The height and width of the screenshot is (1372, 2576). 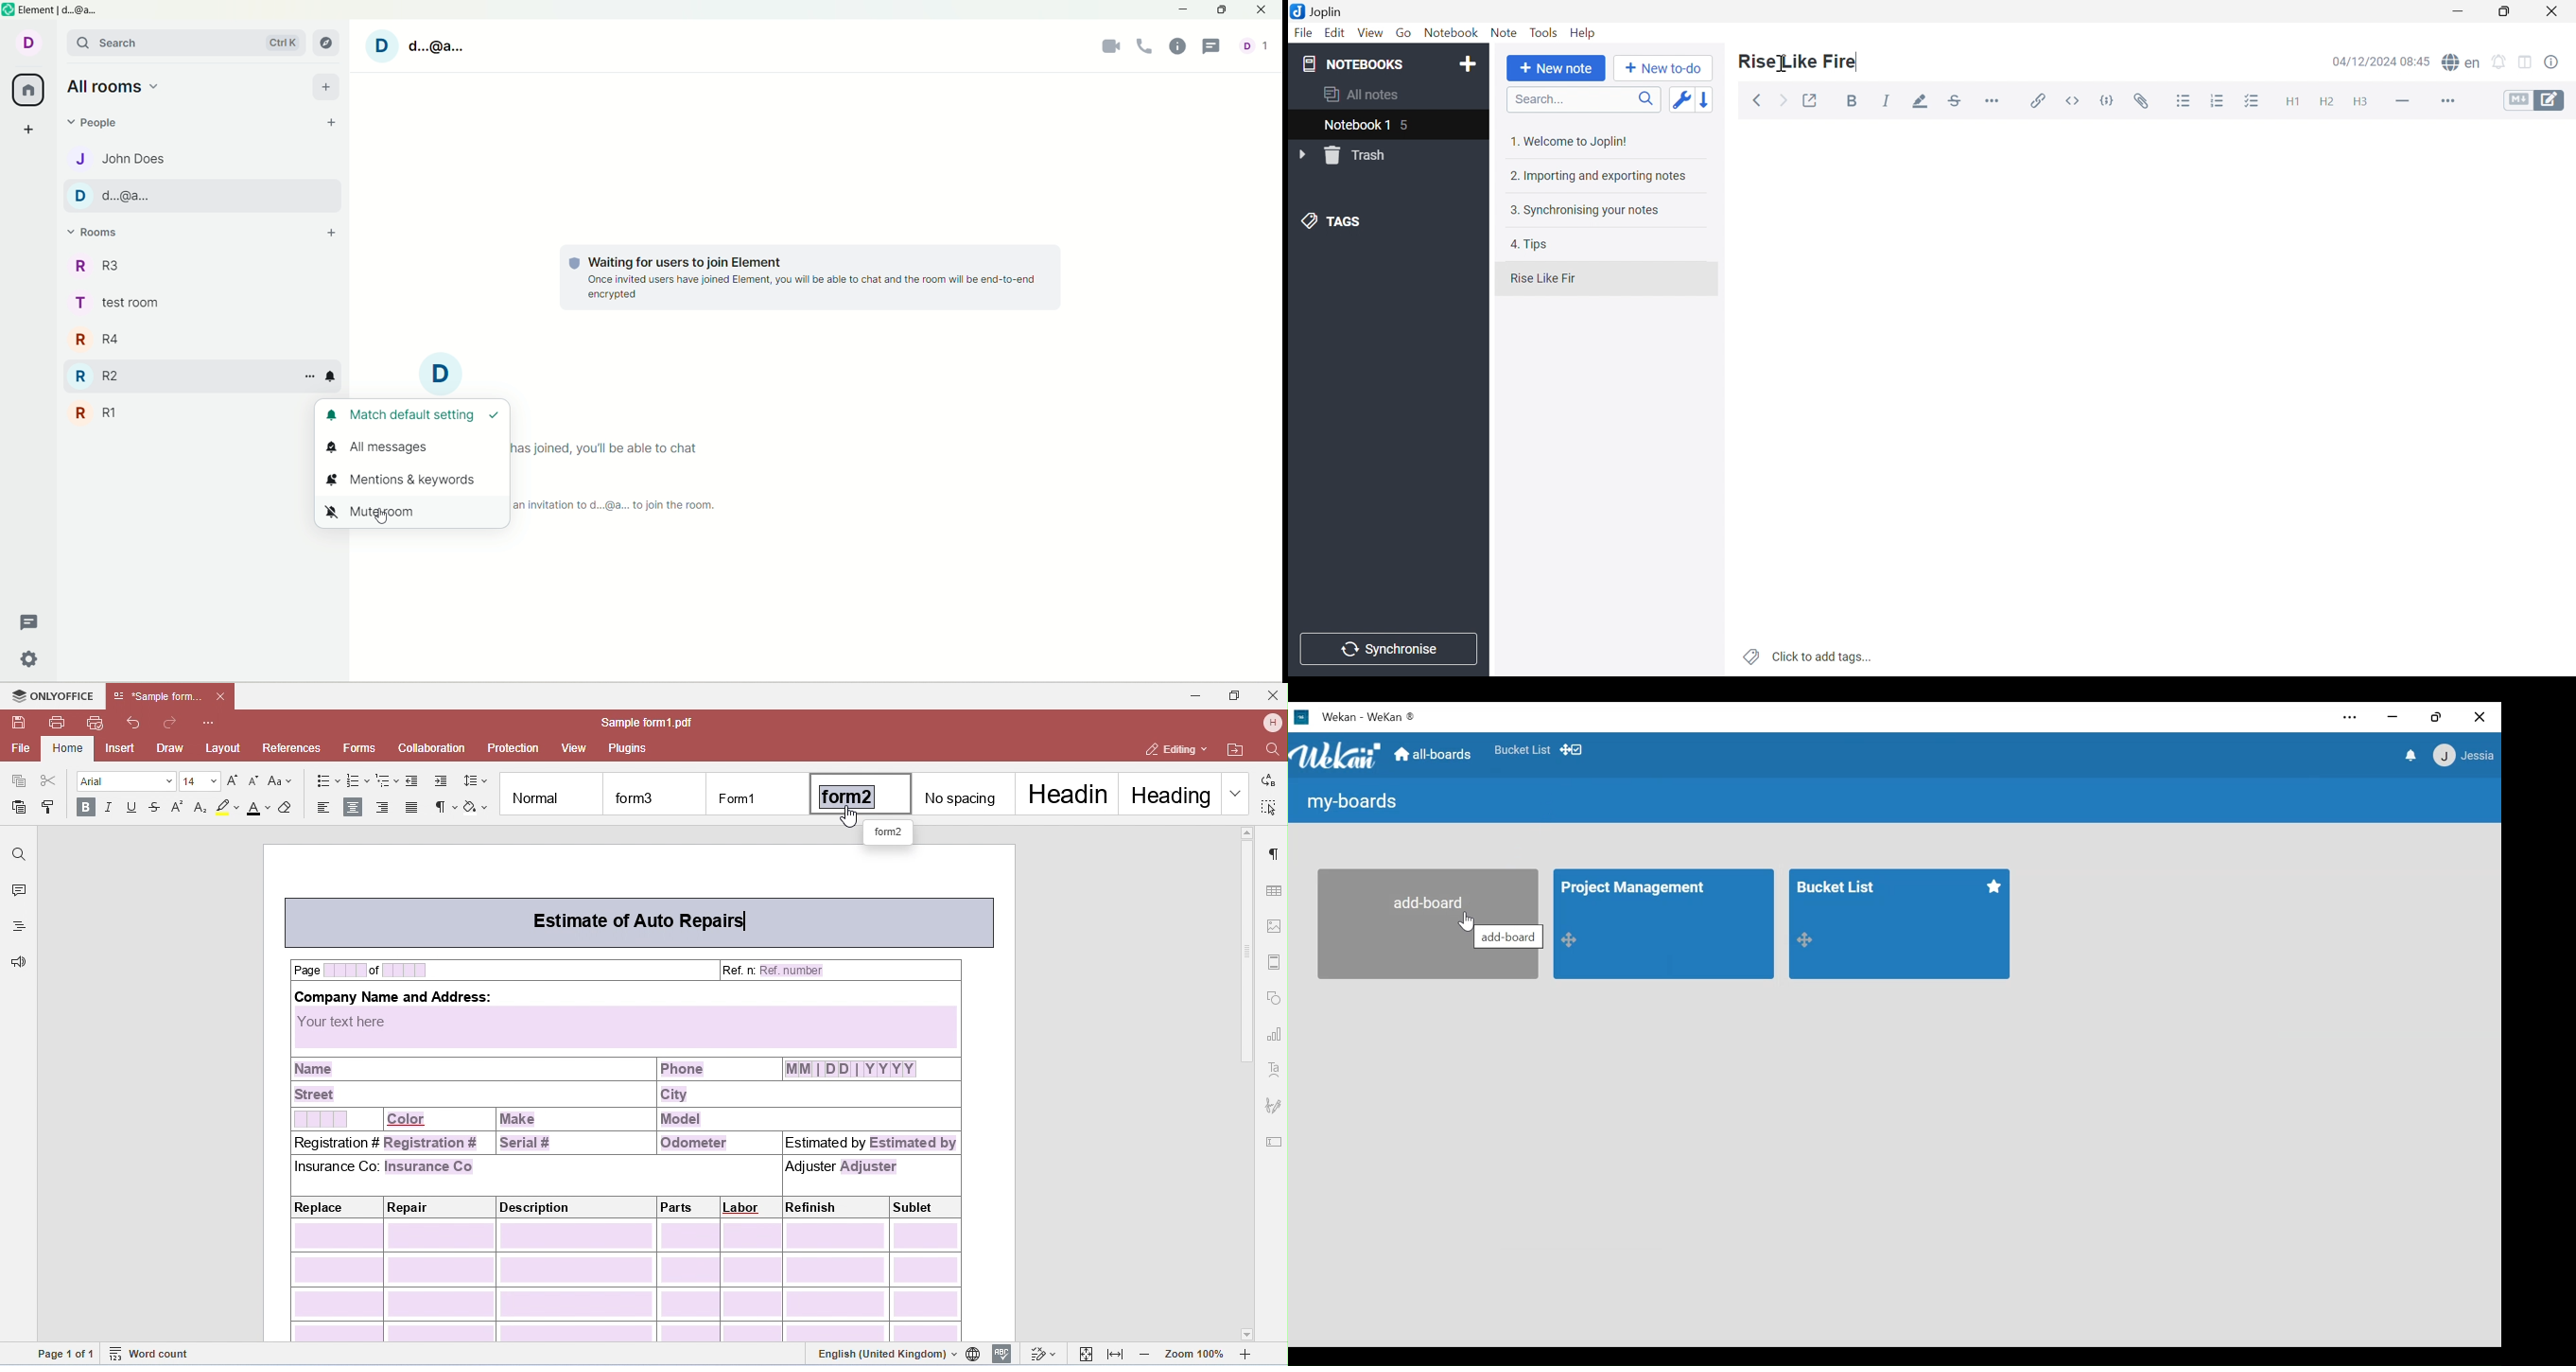 I want to click on account, so click(x=440, y=50).